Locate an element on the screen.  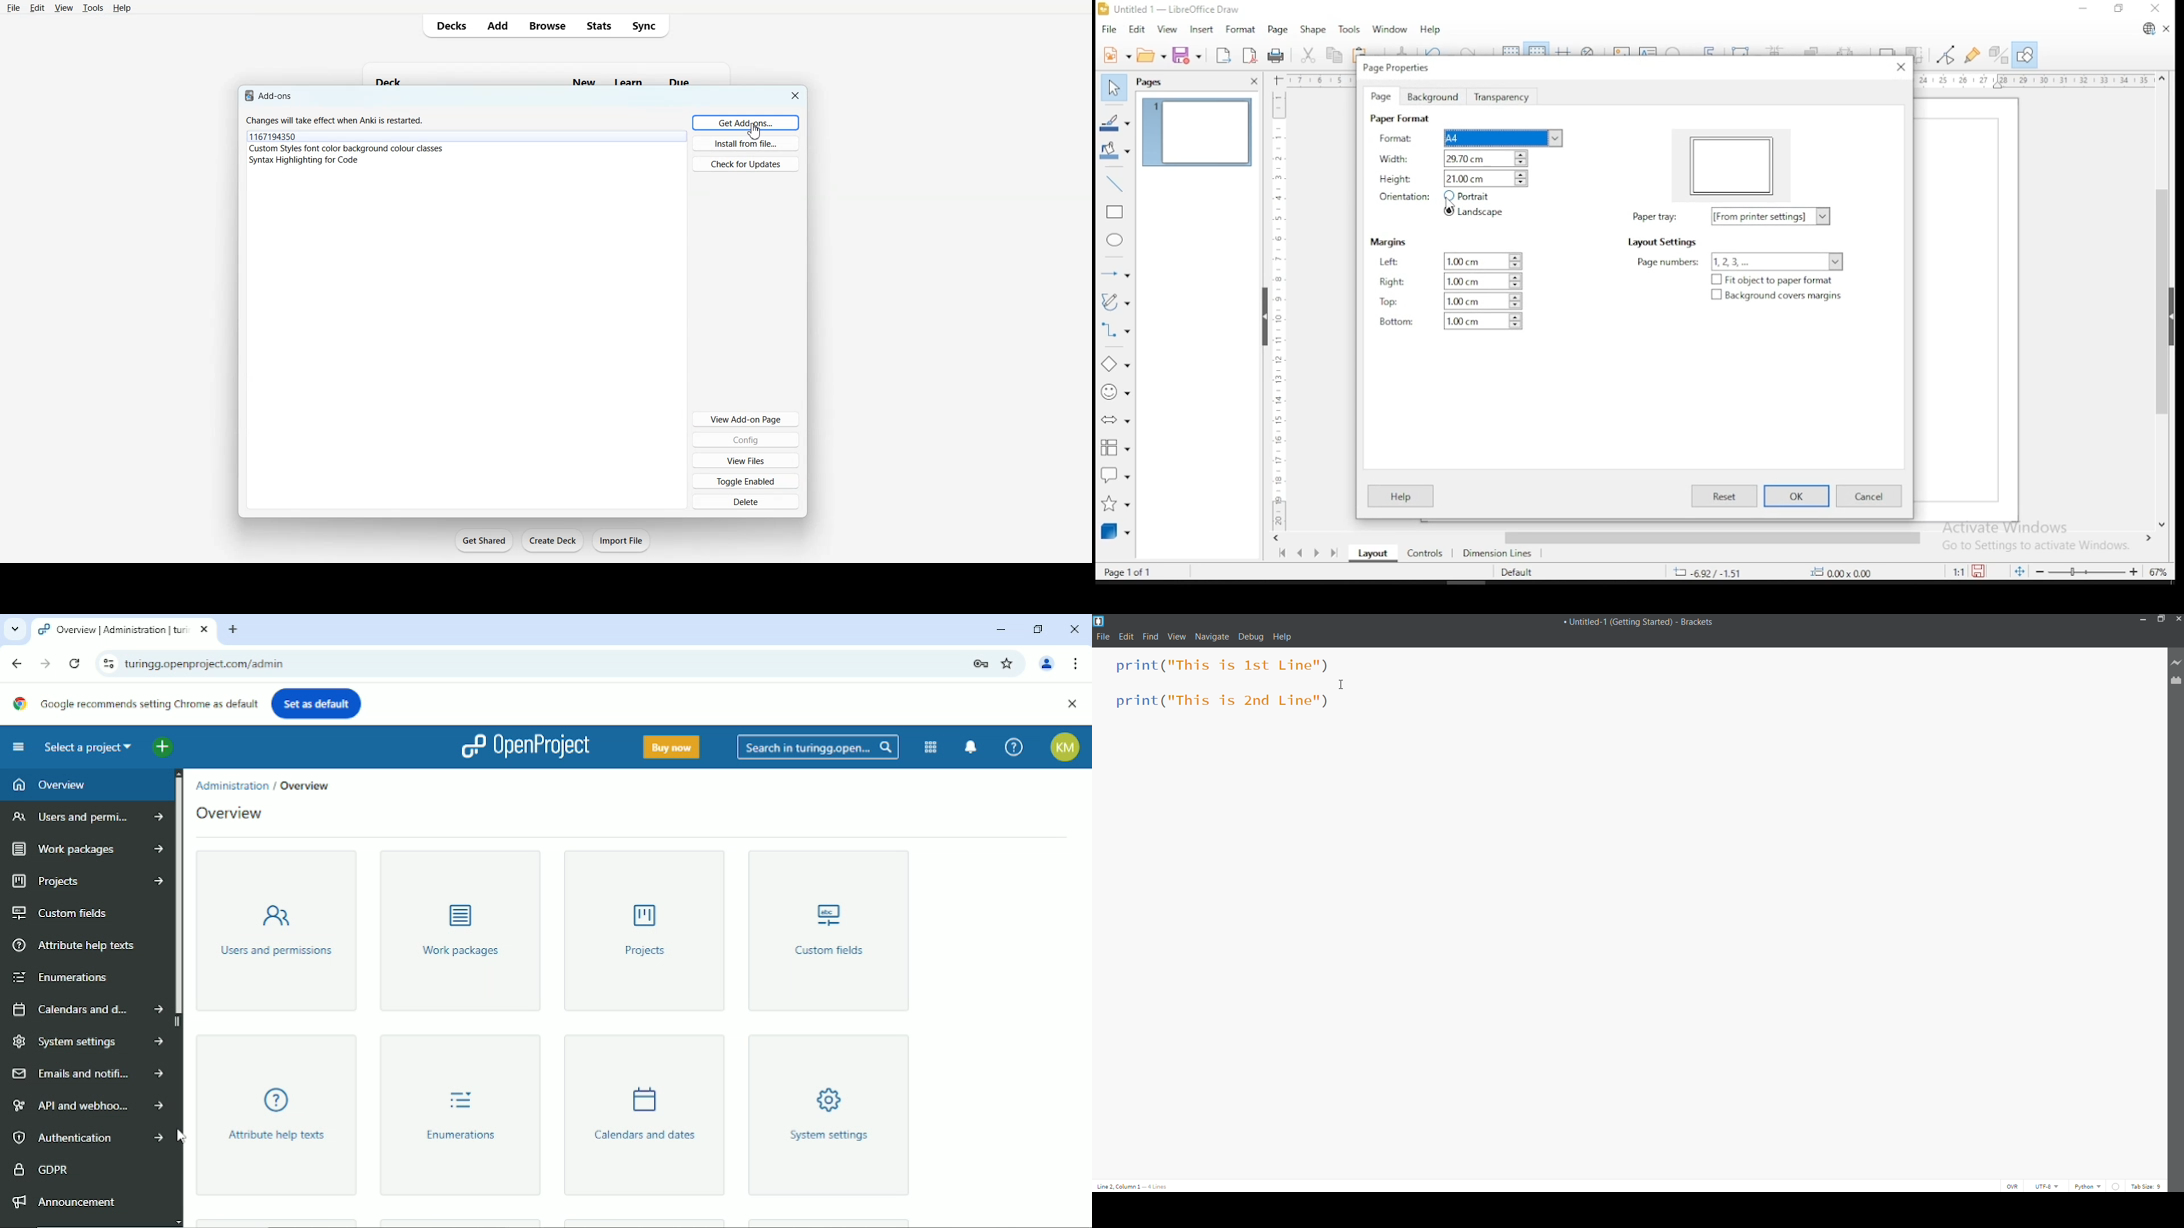
Stats is located at coordinates (599, 26).